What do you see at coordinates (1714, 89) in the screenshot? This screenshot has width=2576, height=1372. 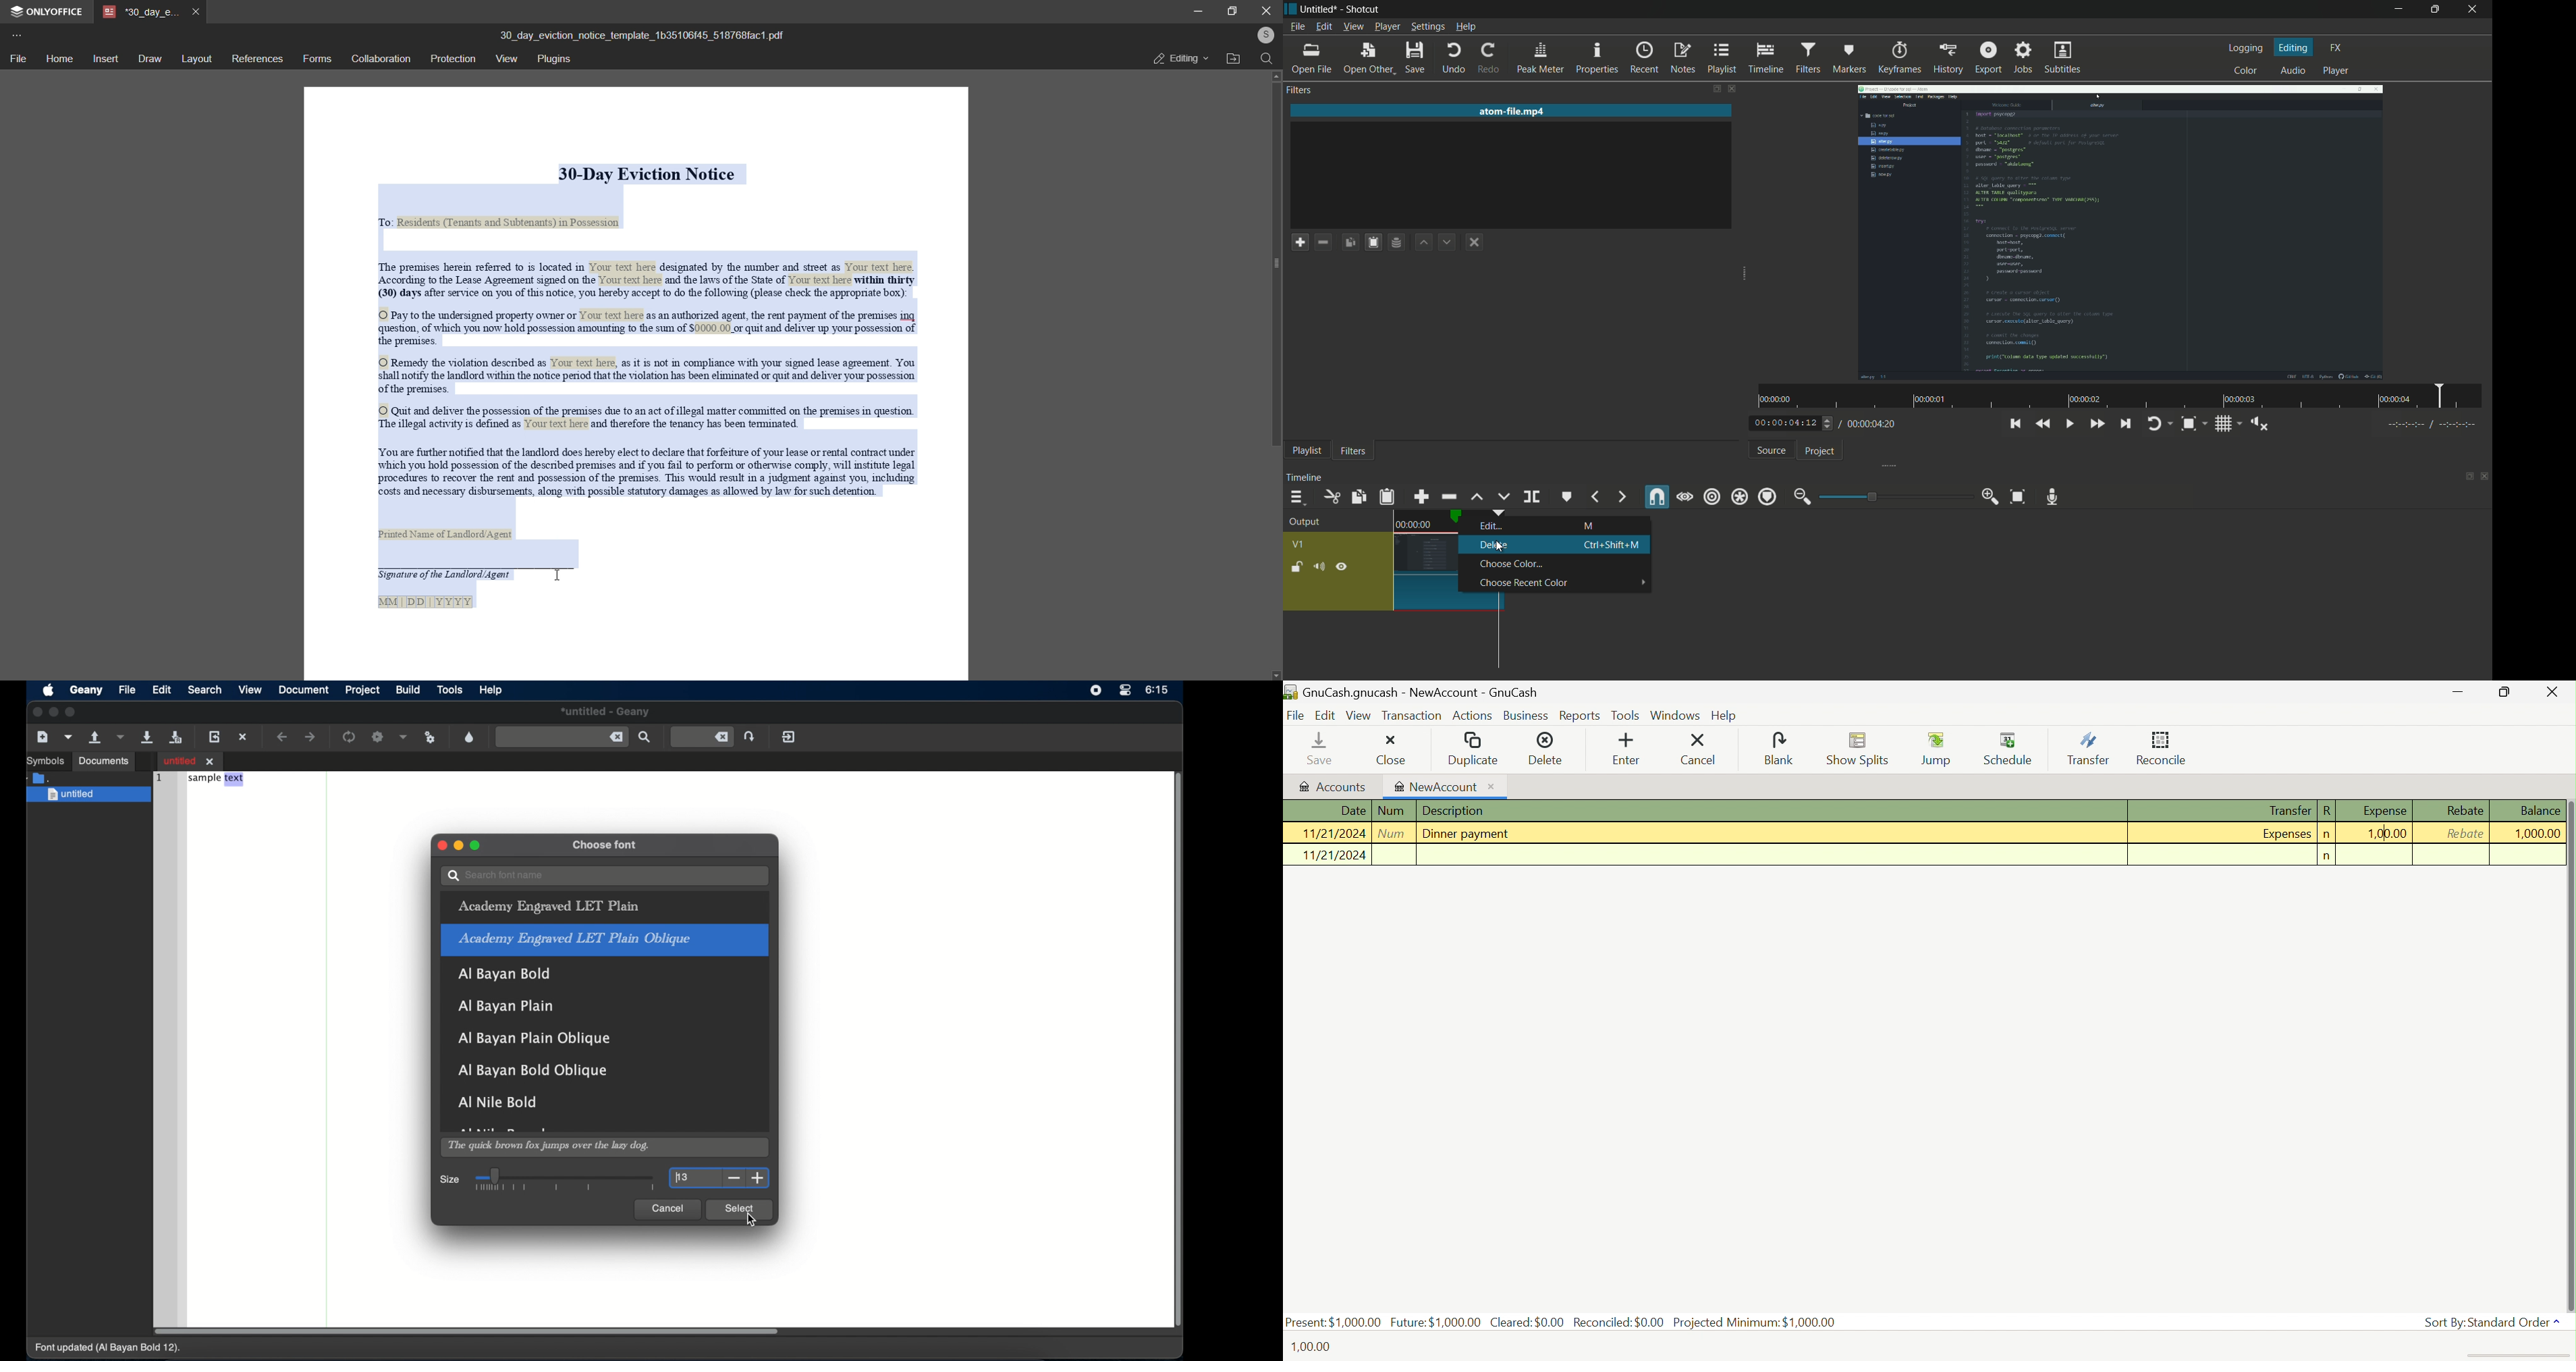 I see `change layout` at bounding box center [1714, 89].